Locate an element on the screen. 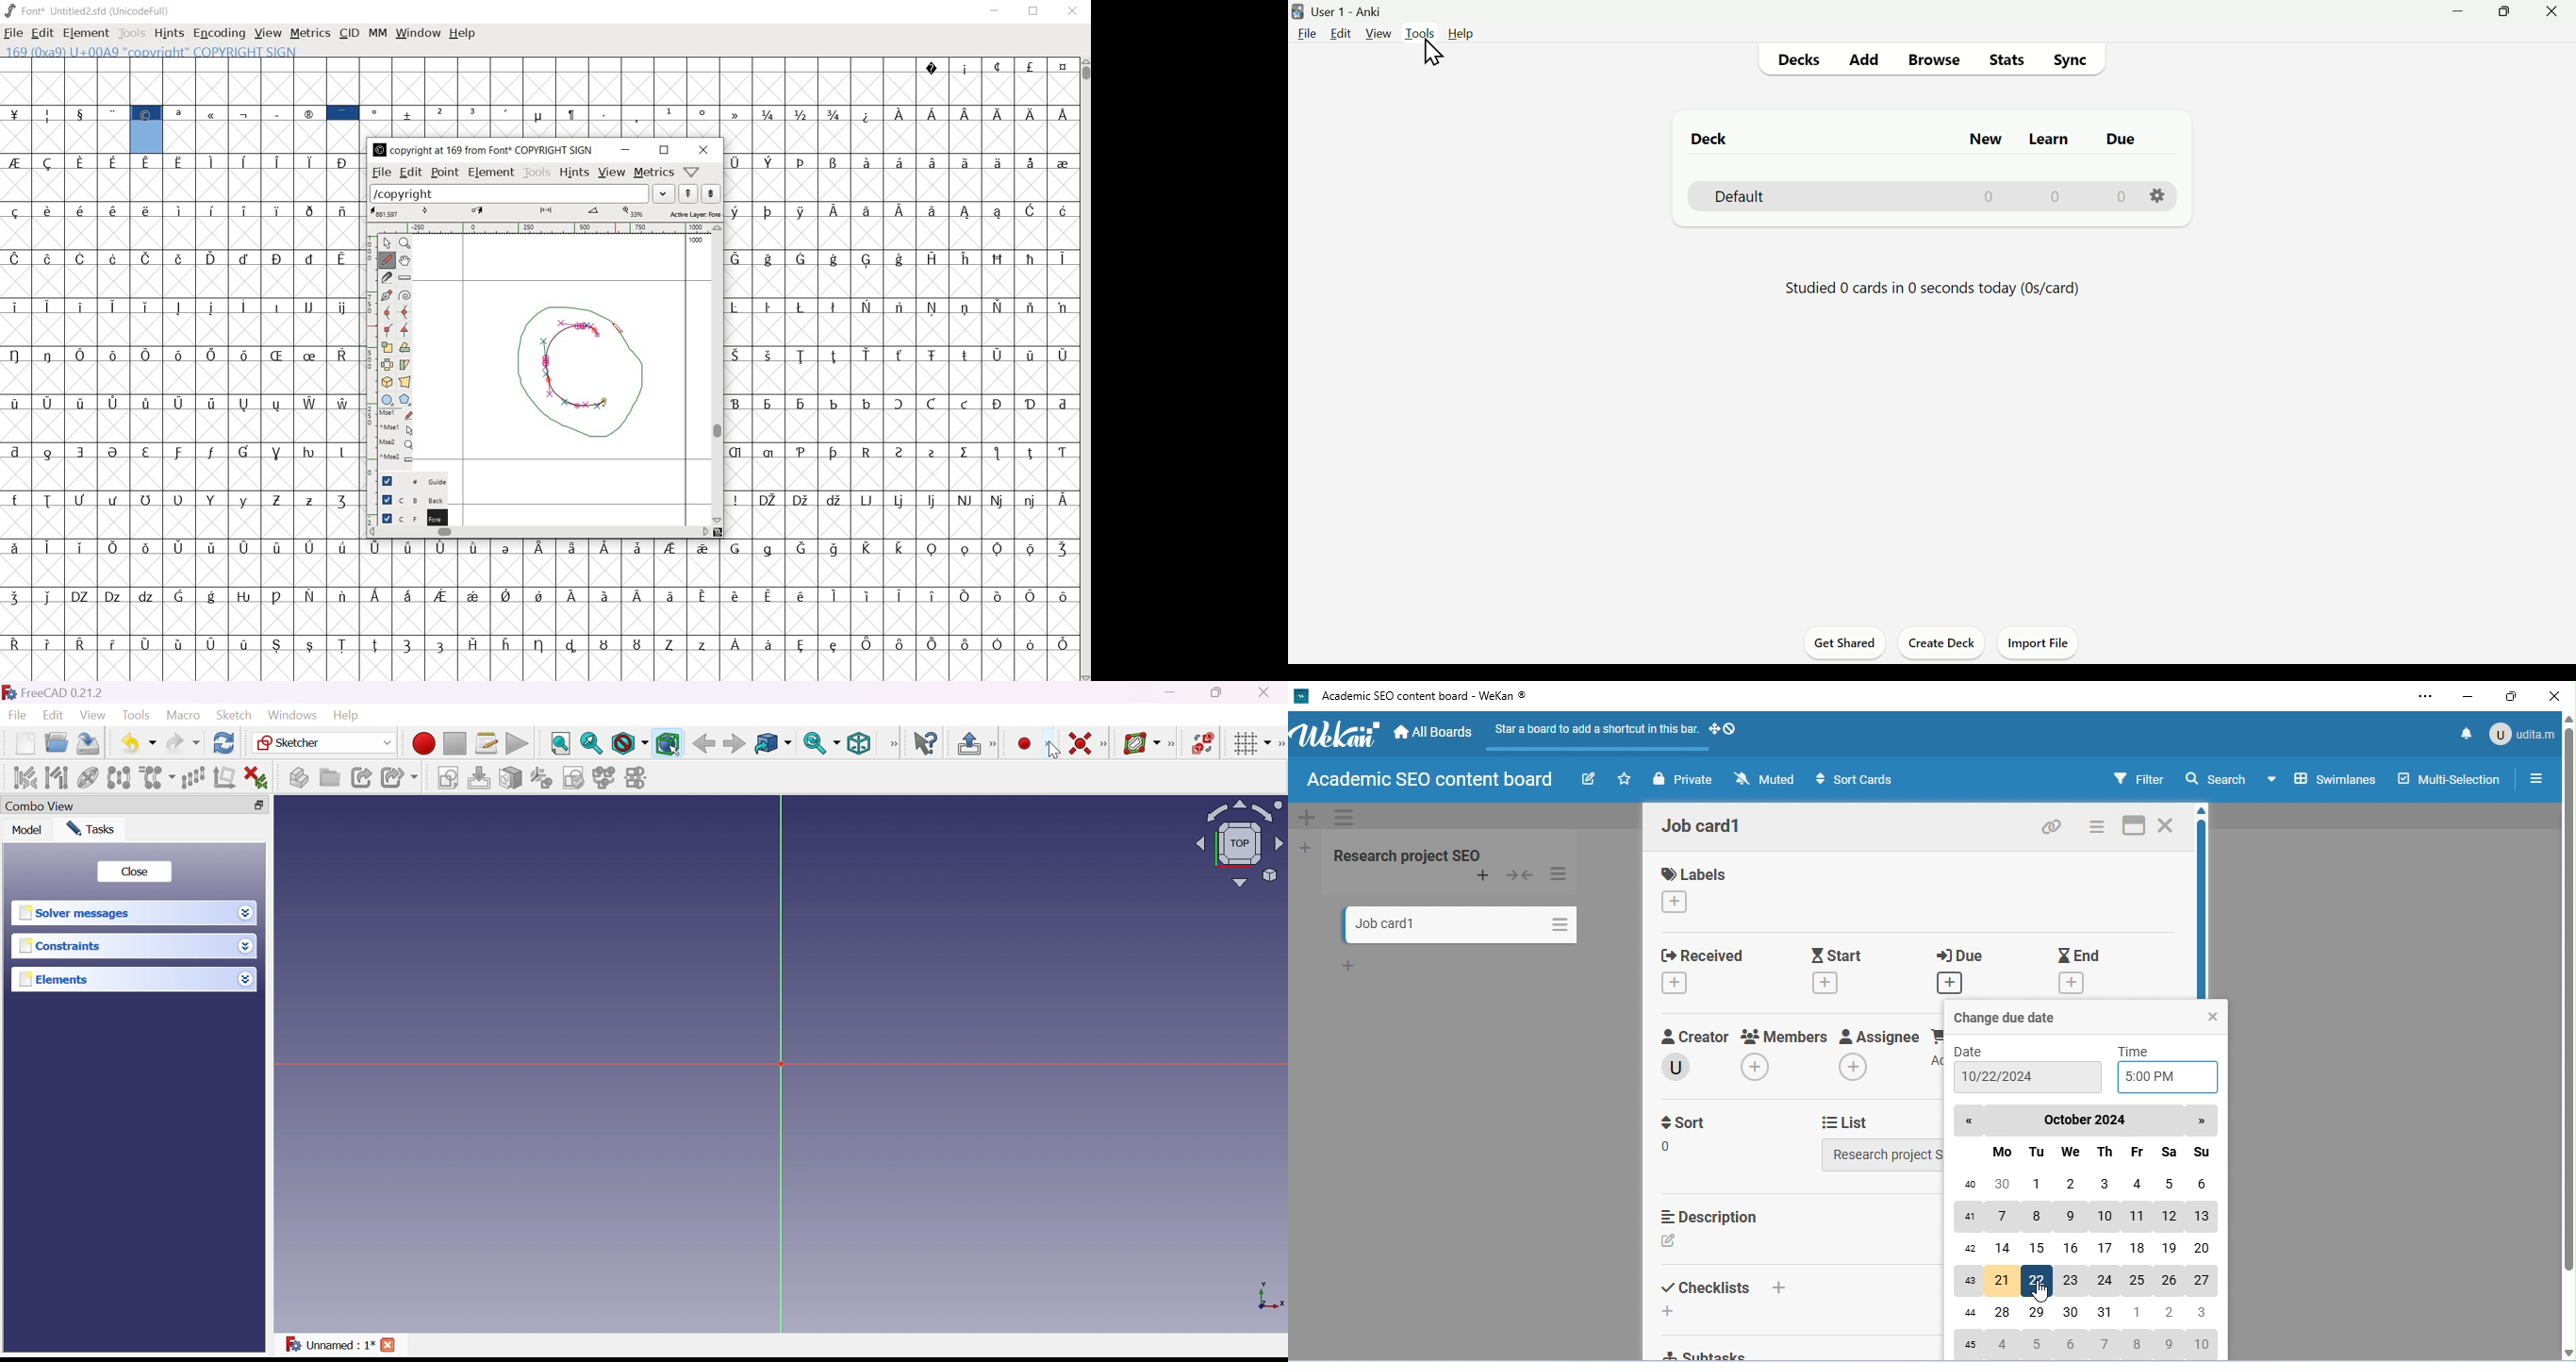 The image size is (2576, 1372). glyph characters is located at coordinates (701, 96).